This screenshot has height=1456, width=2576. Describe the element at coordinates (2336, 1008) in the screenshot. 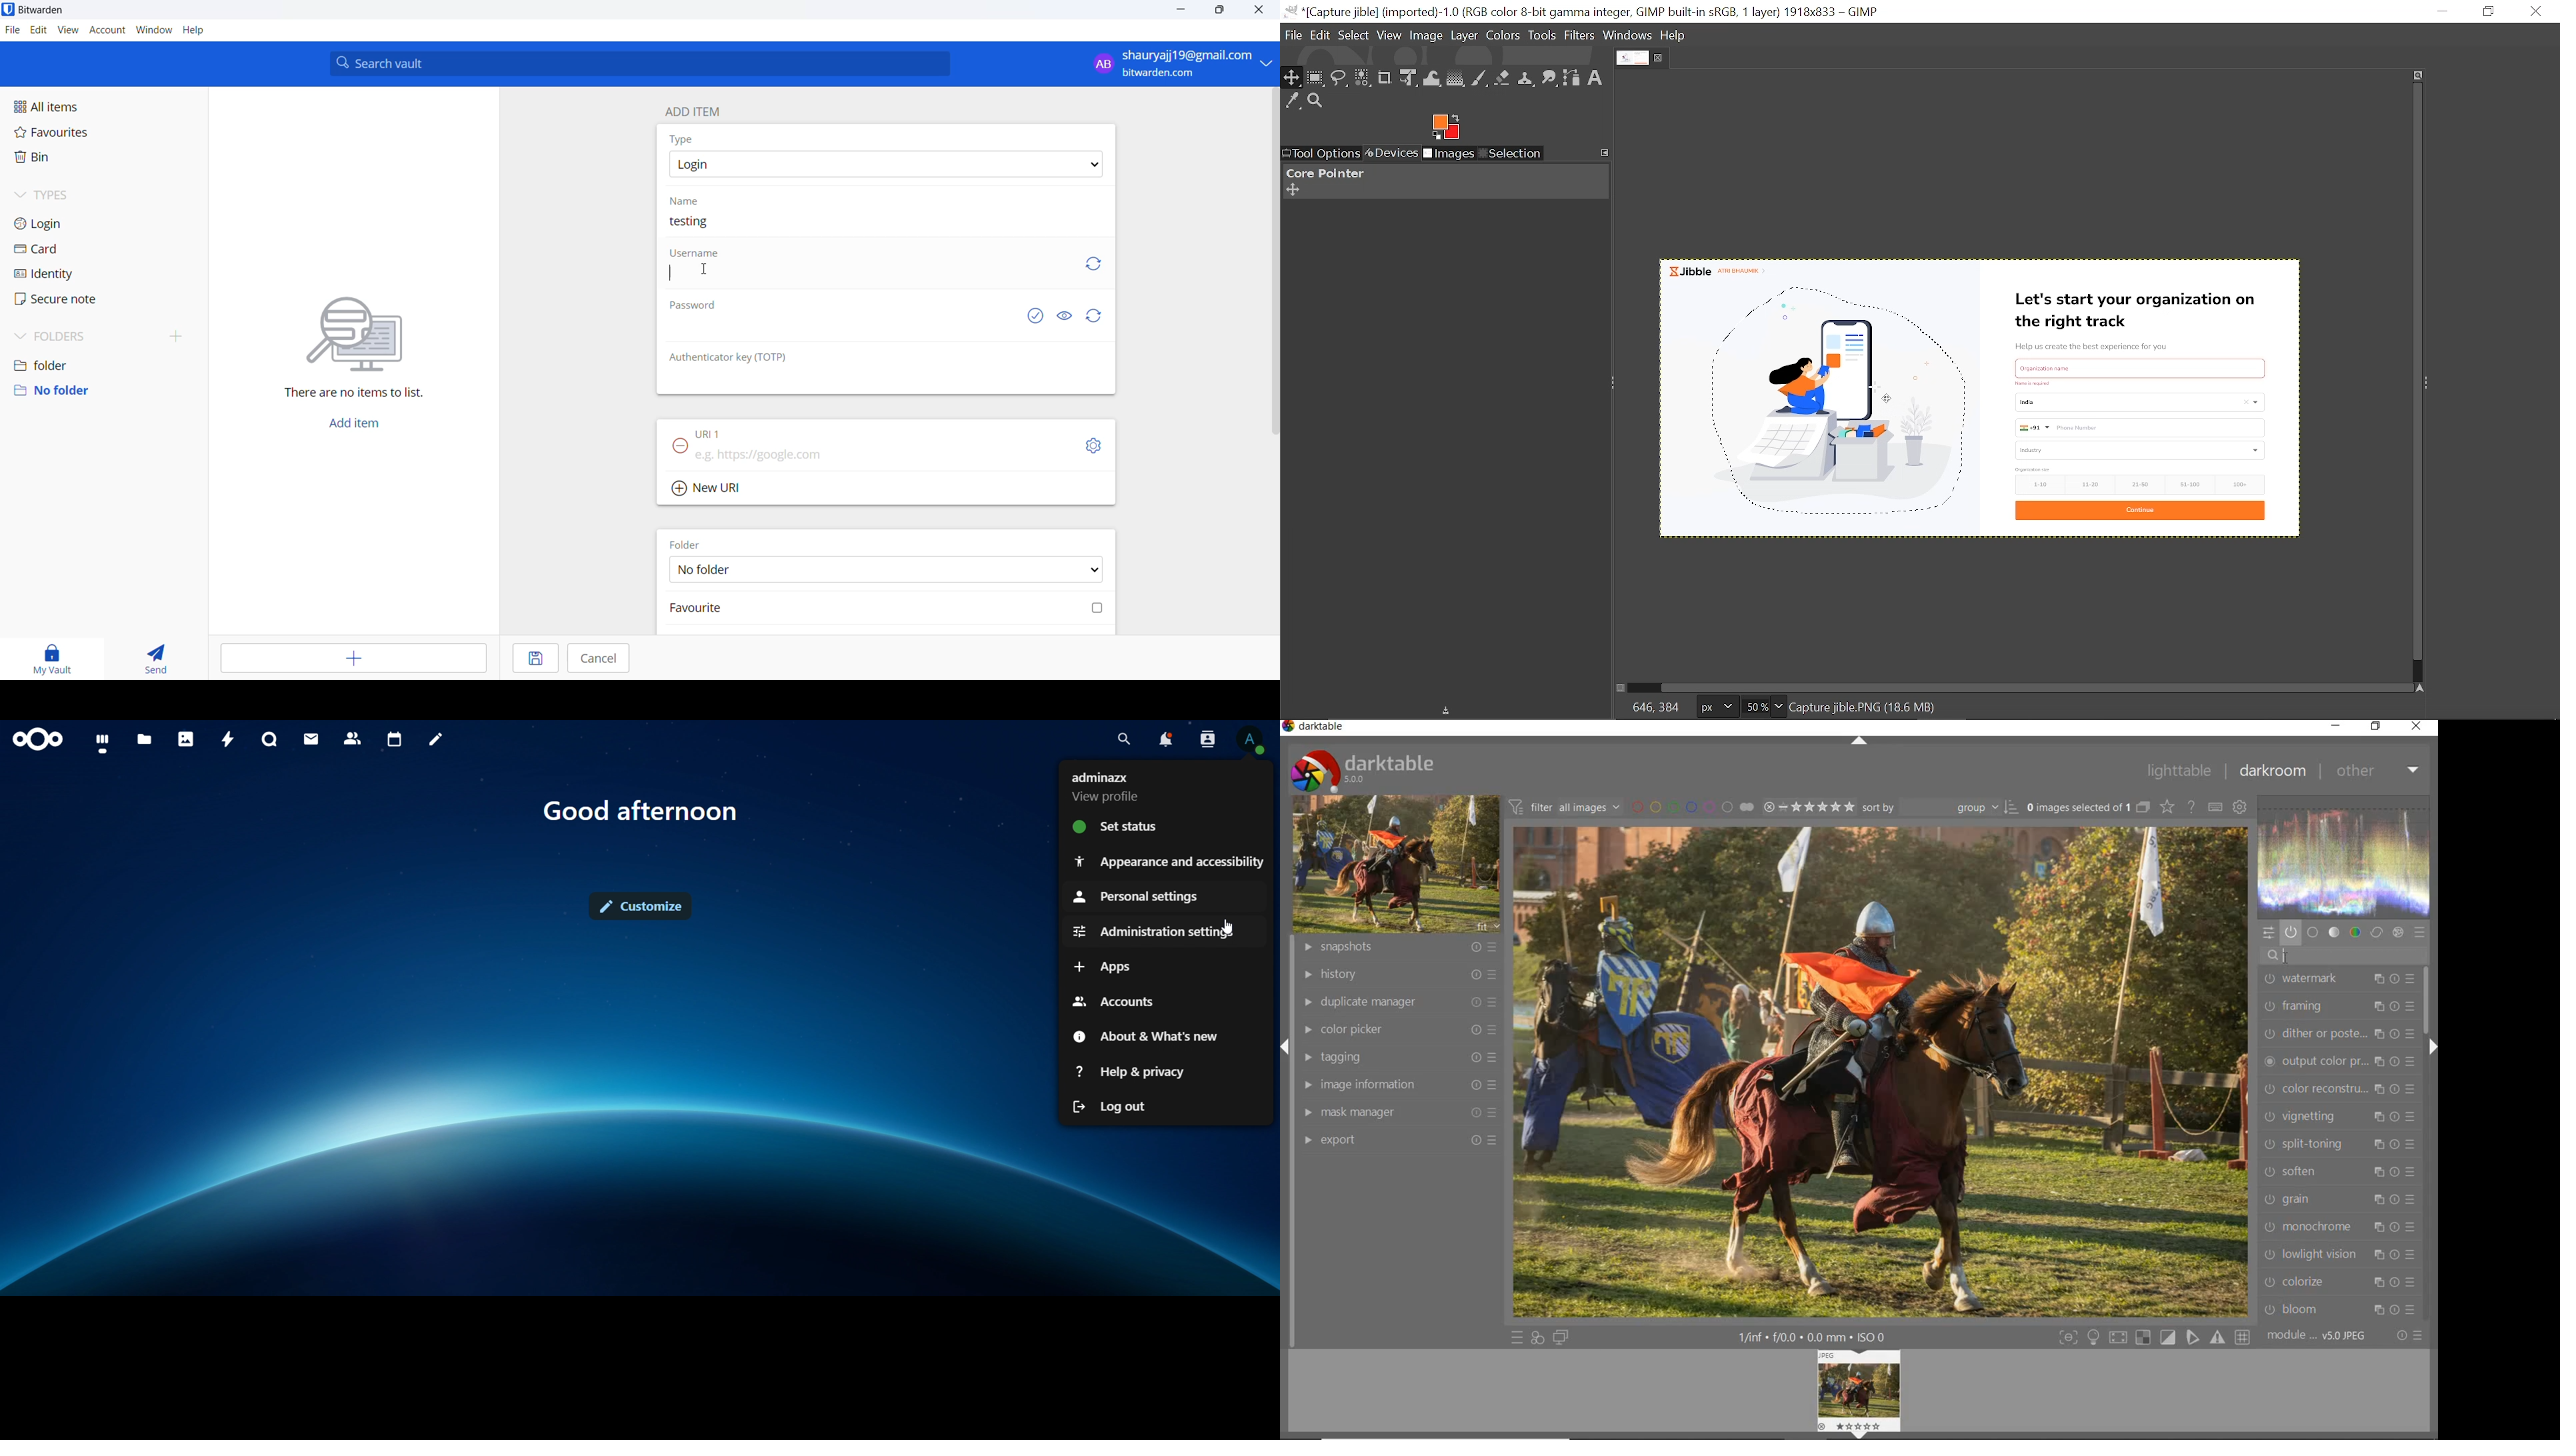

I see `framing` at that location.